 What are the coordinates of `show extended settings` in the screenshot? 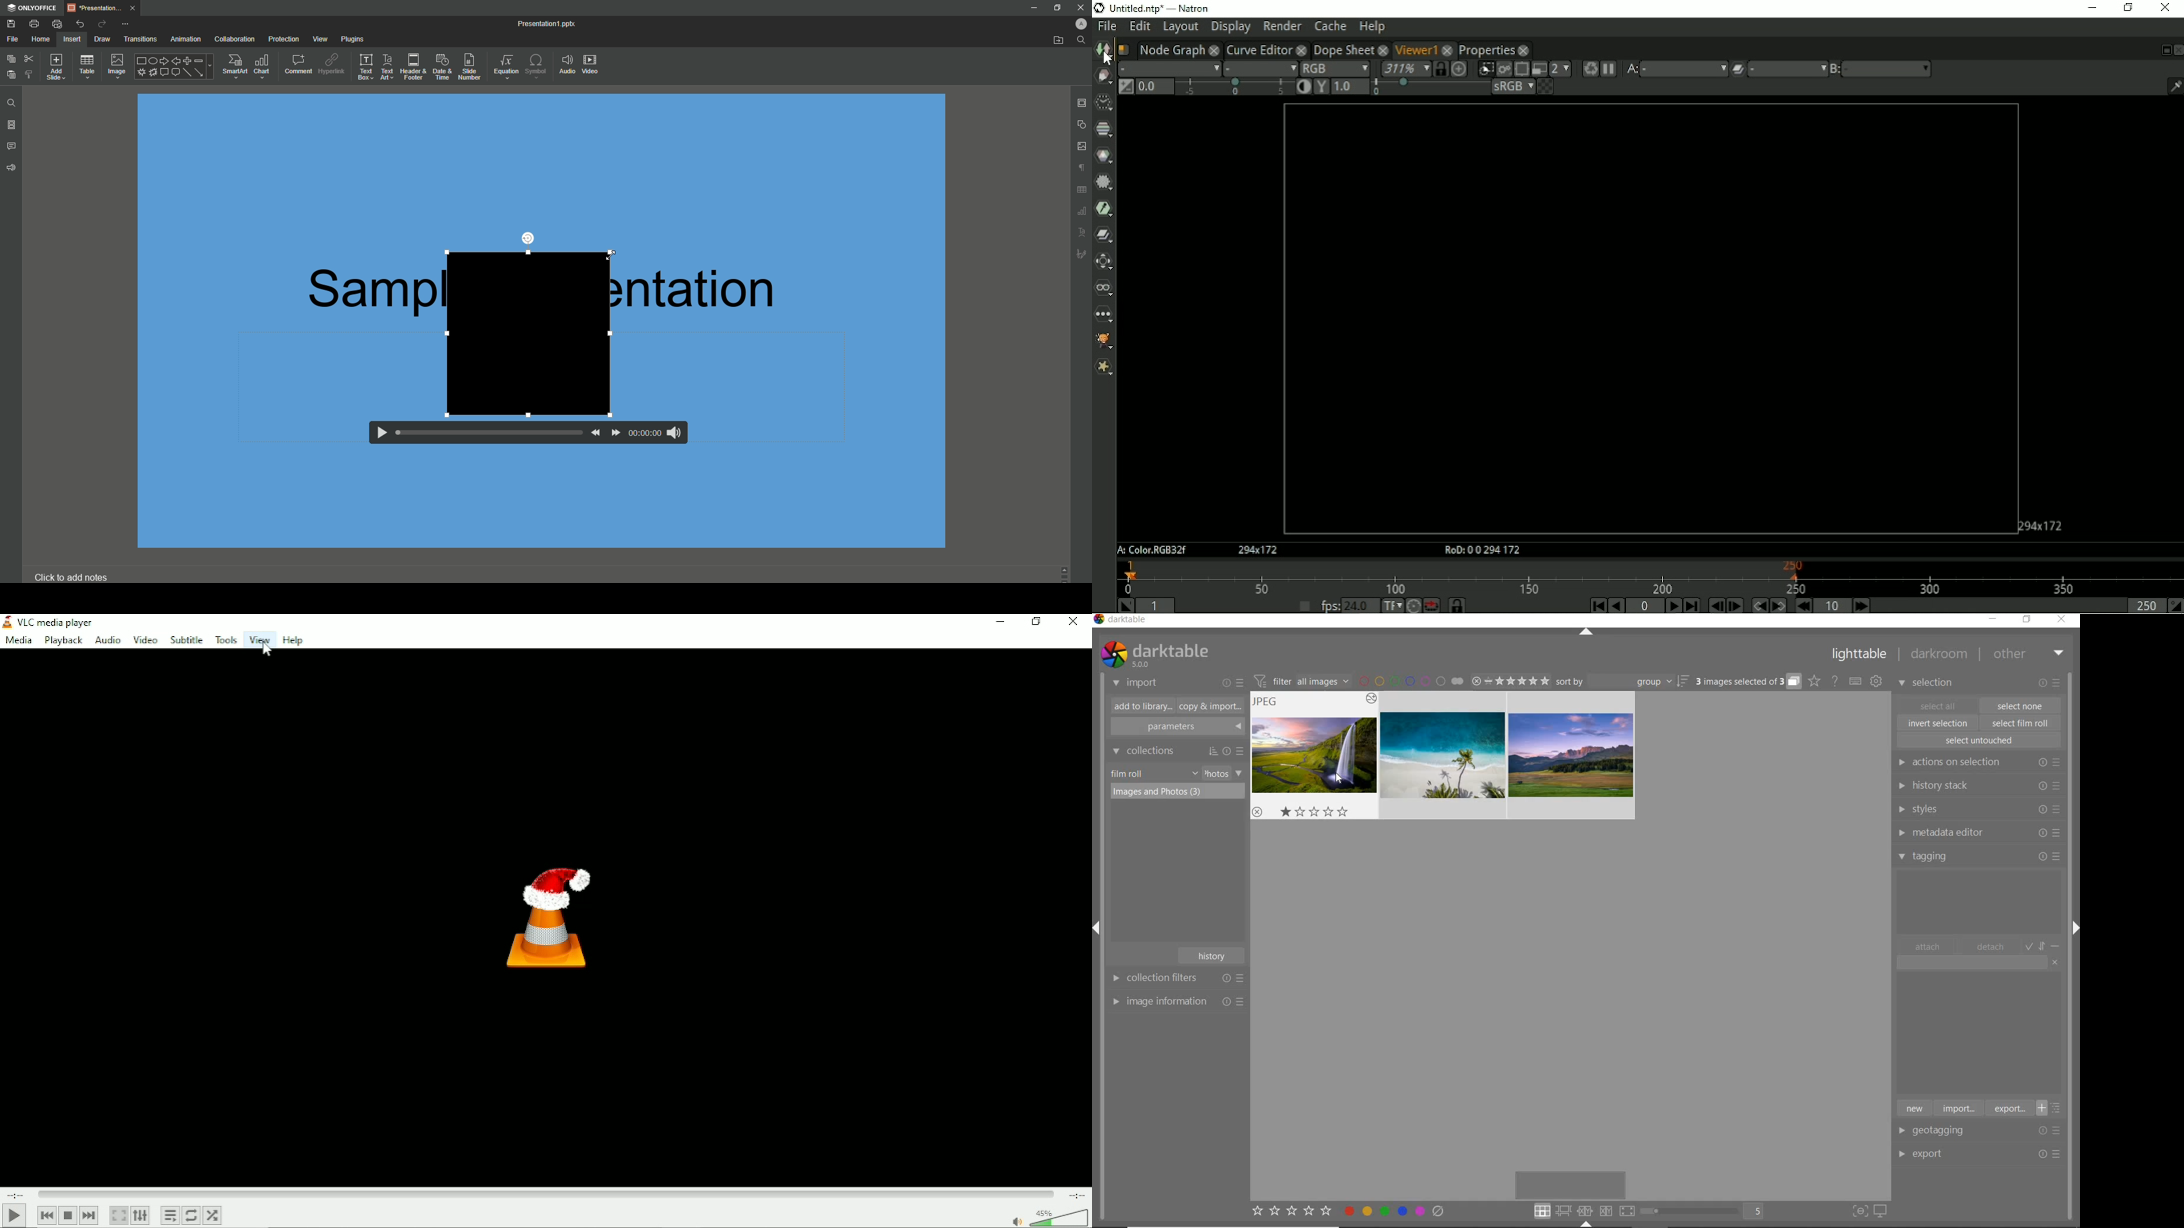 It's located at (141, 1216).